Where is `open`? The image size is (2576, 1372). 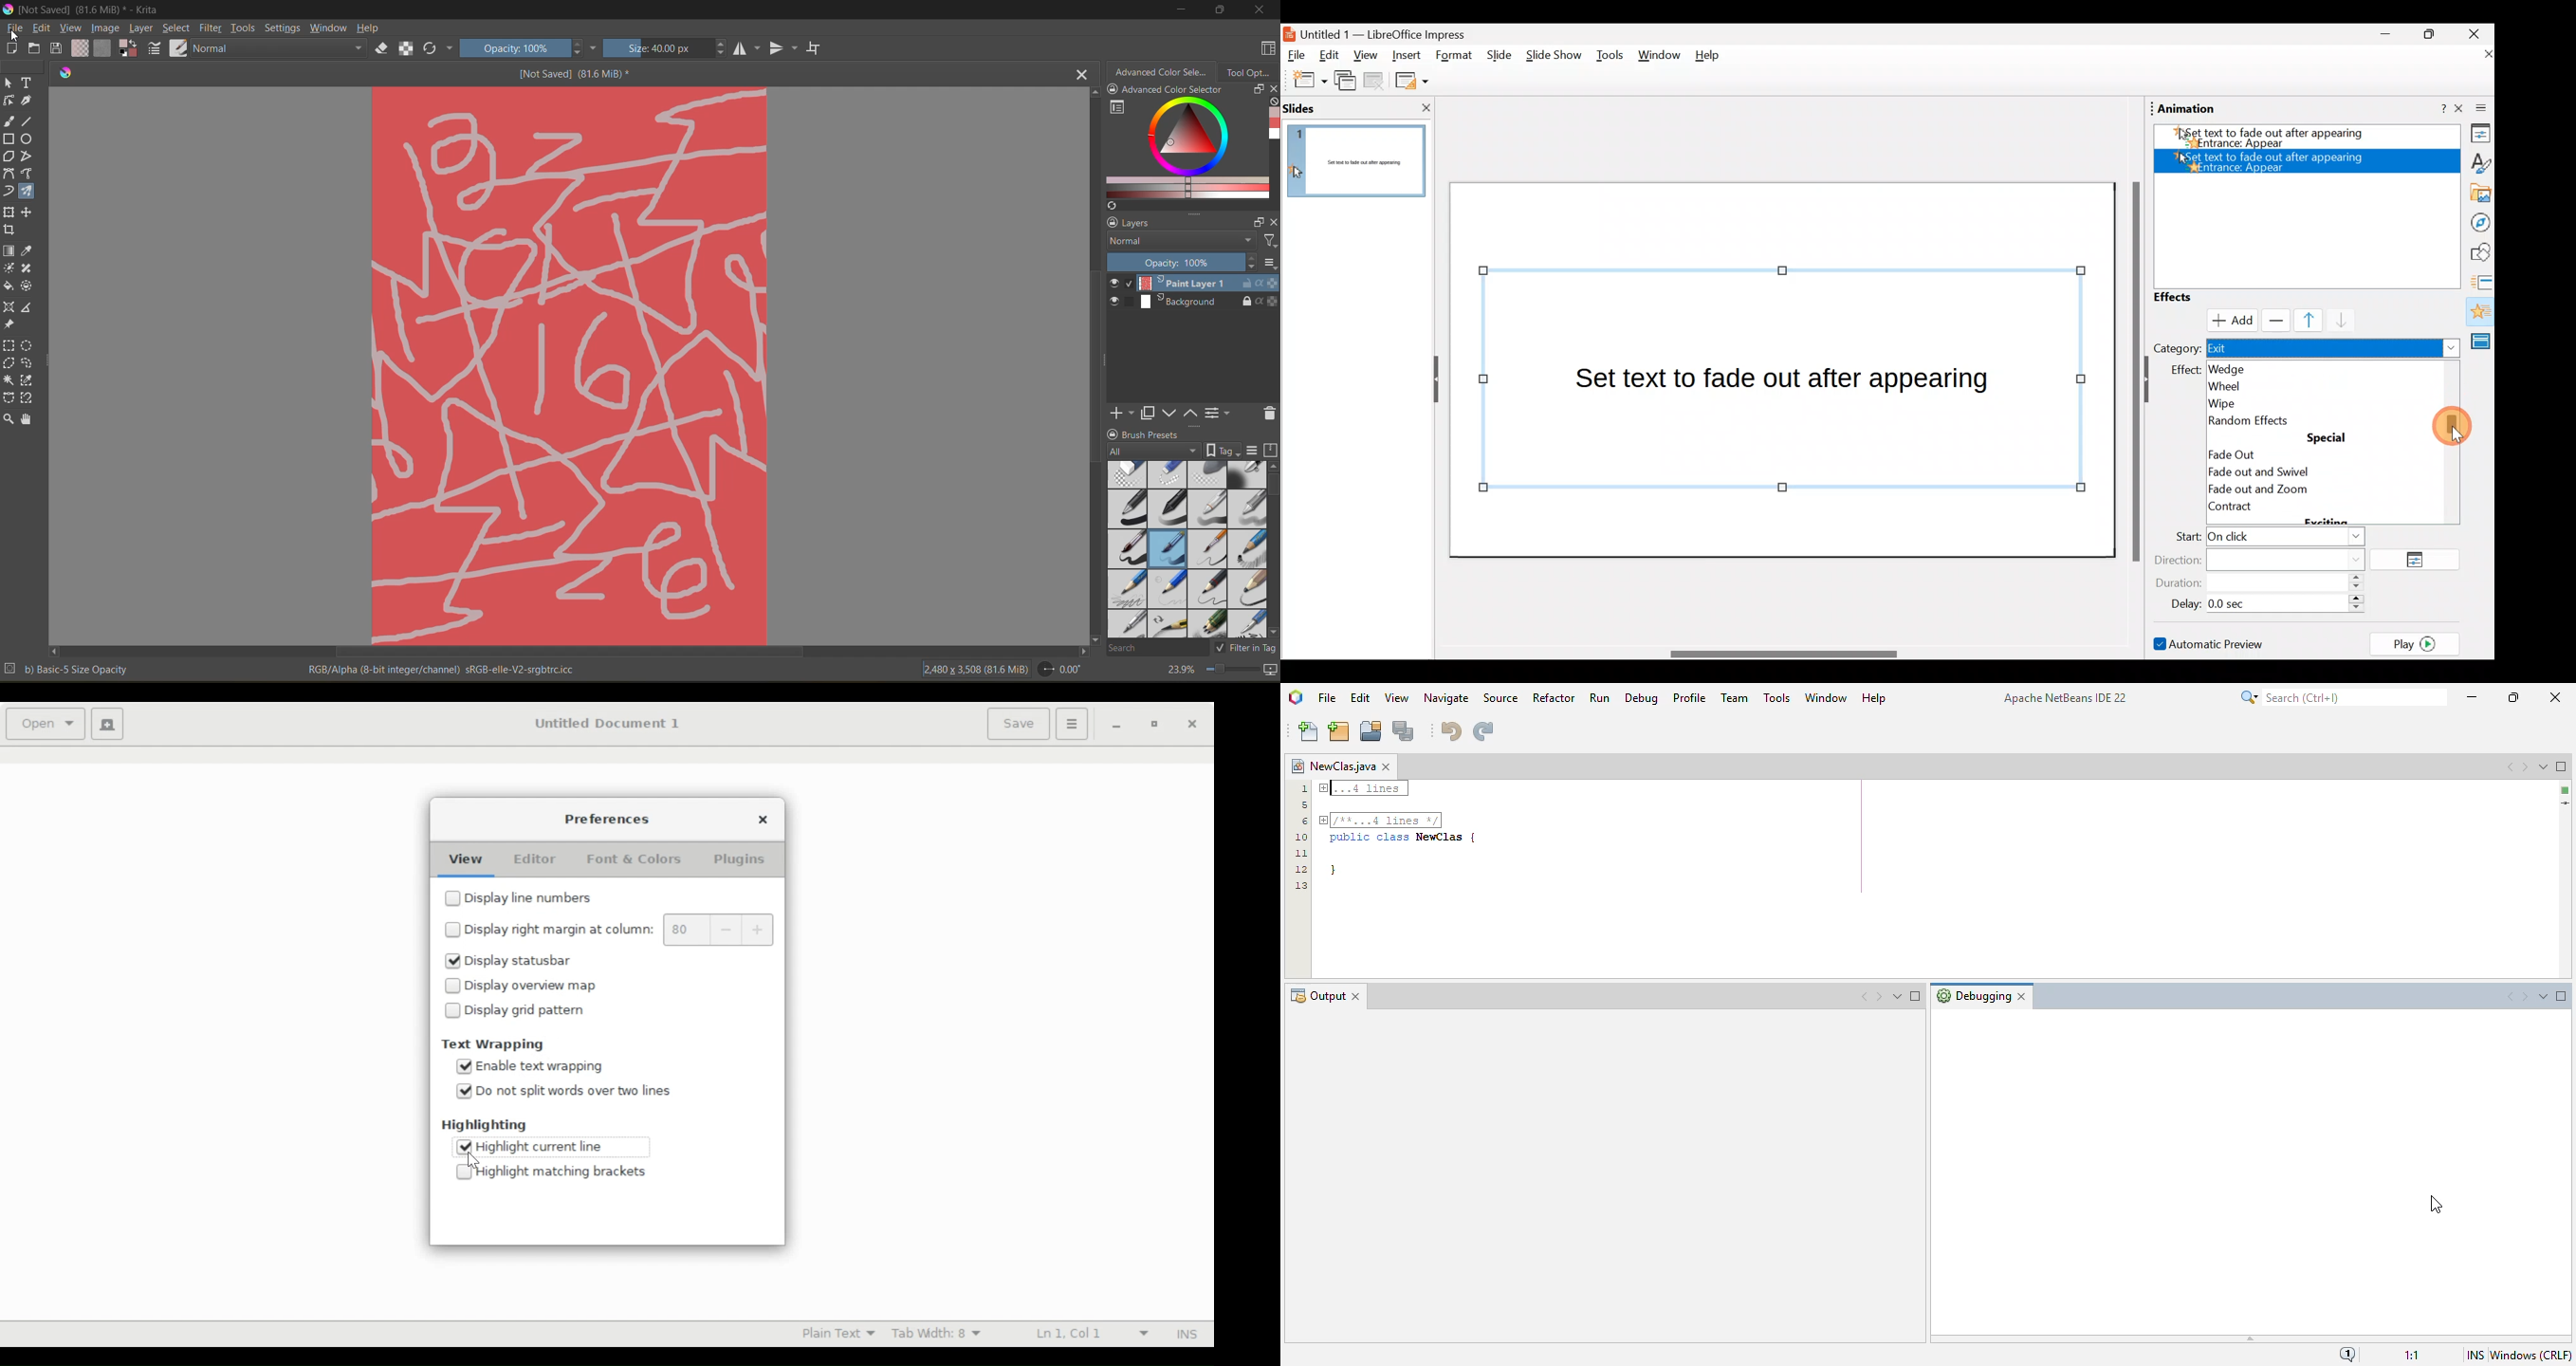 open is located at coordinates (36, 49).